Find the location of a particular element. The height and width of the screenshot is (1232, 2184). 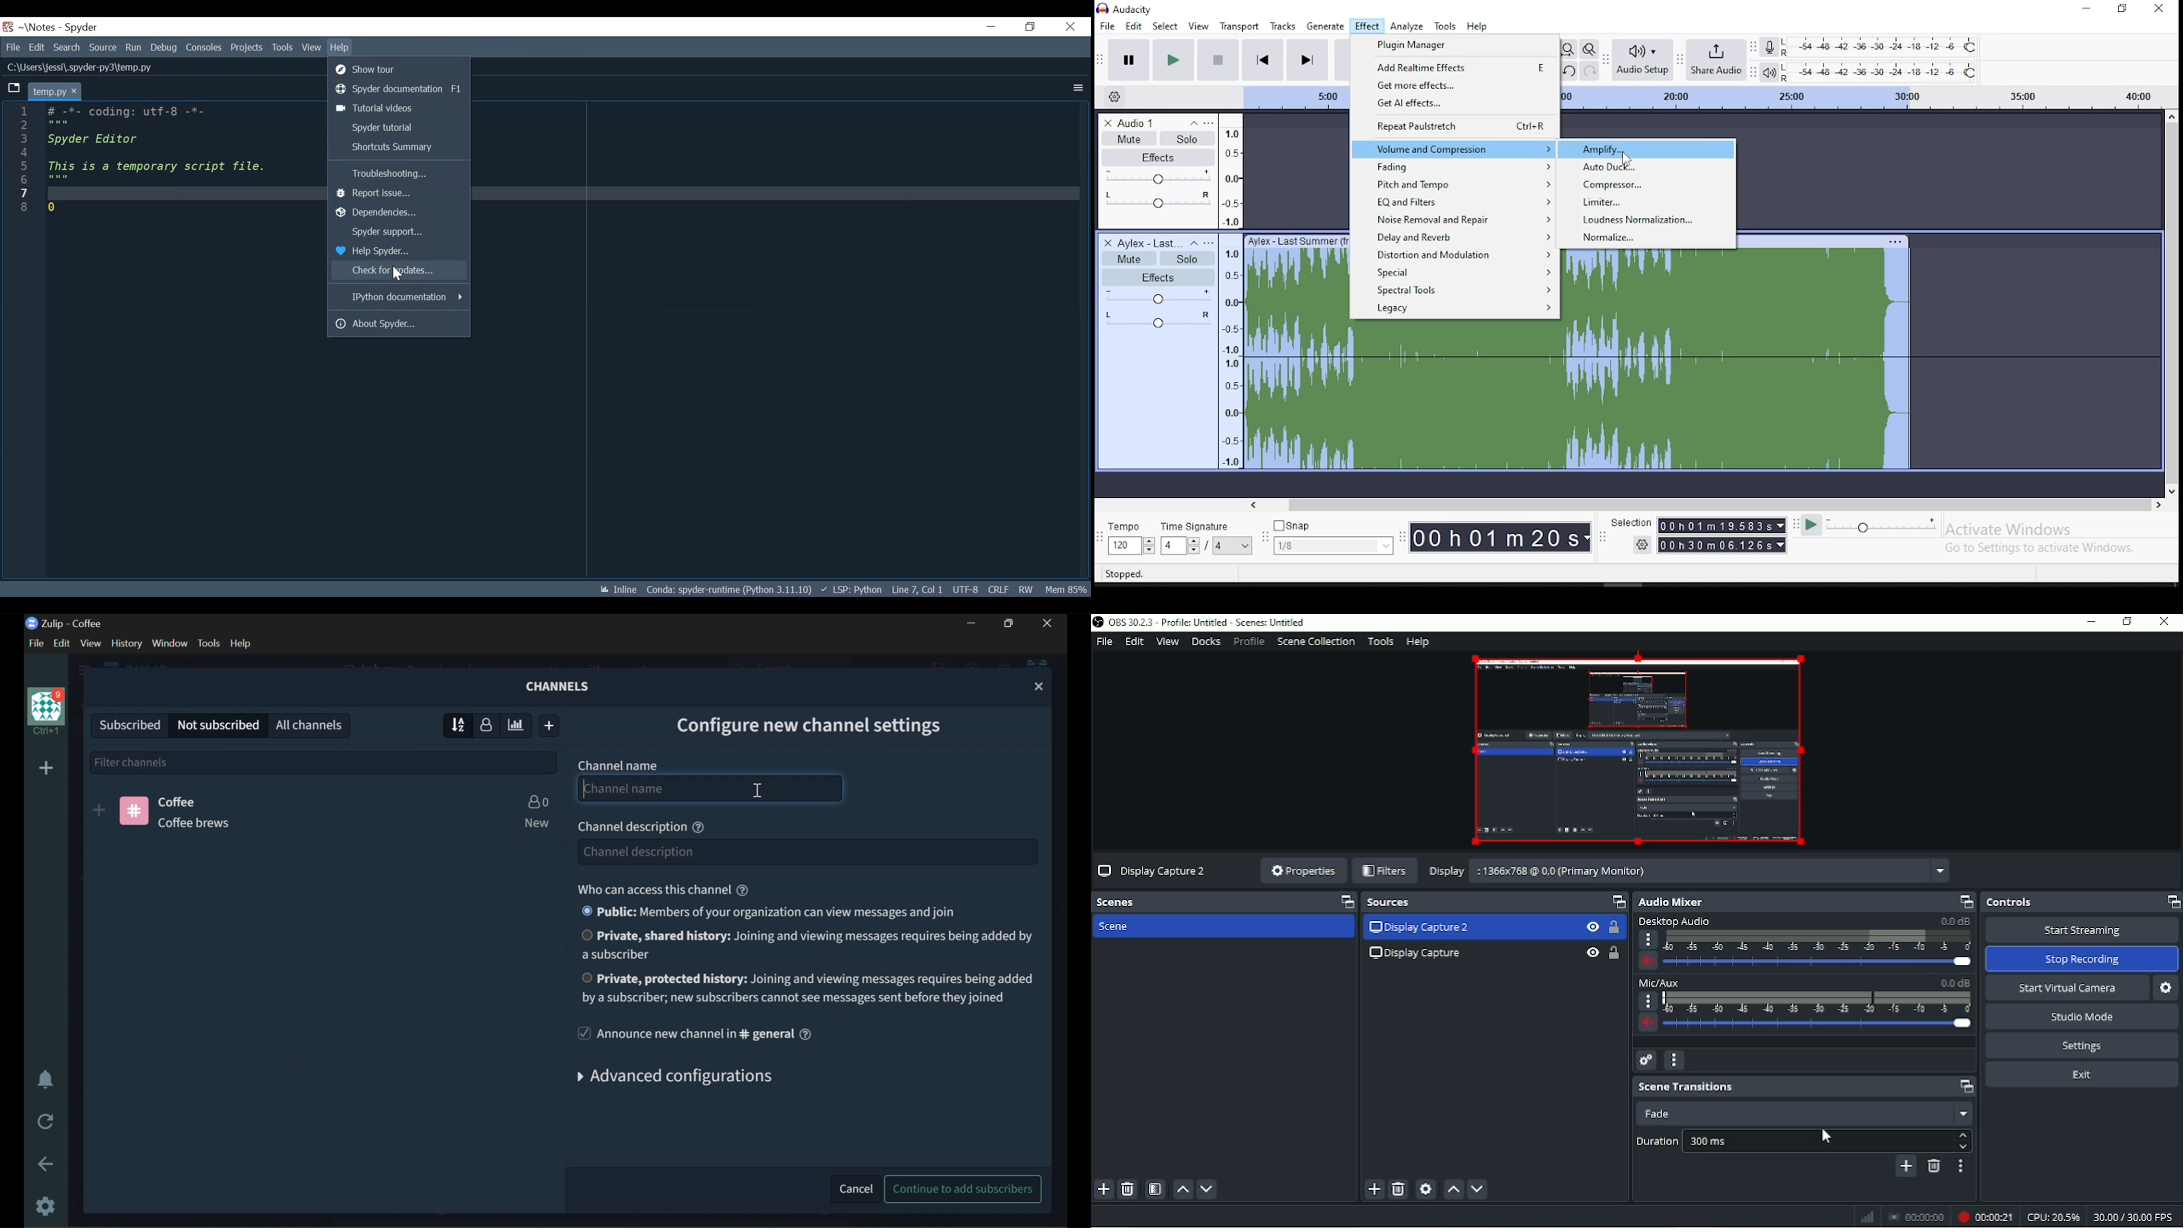

redo is located at coordinates (1589, 71).